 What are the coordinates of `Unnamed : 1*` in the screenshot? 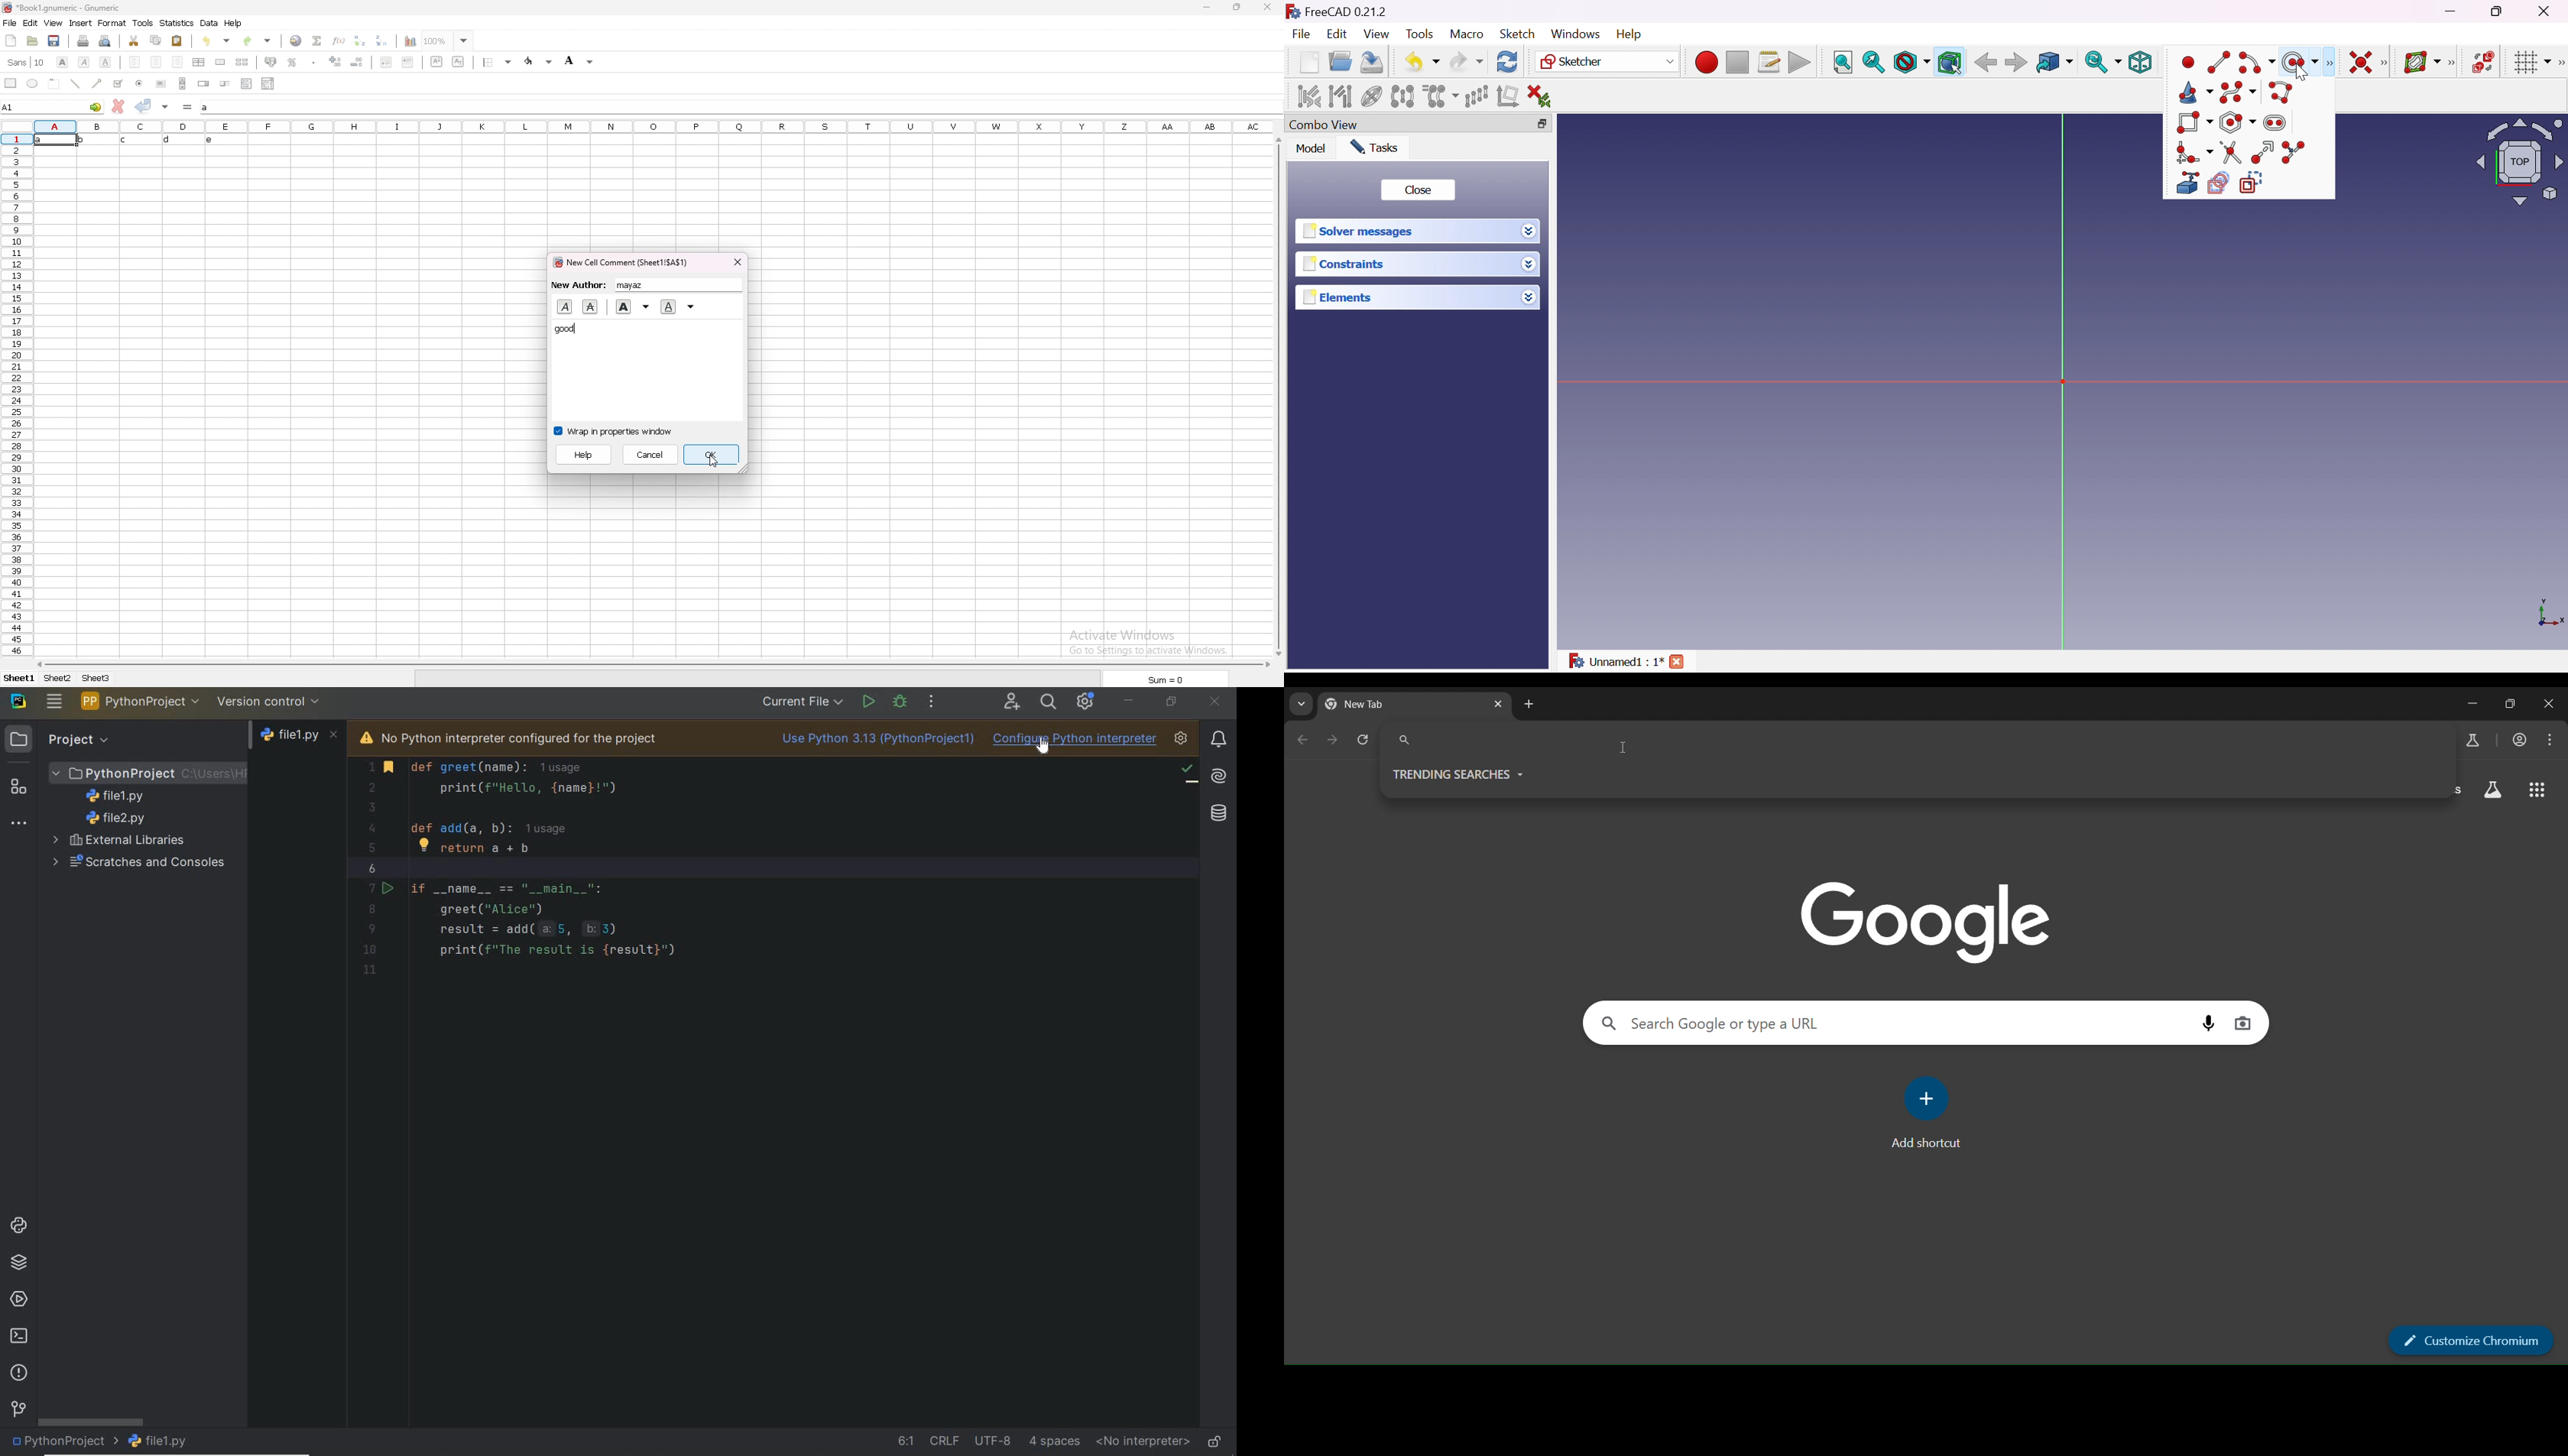 It's located at (1615, 659).